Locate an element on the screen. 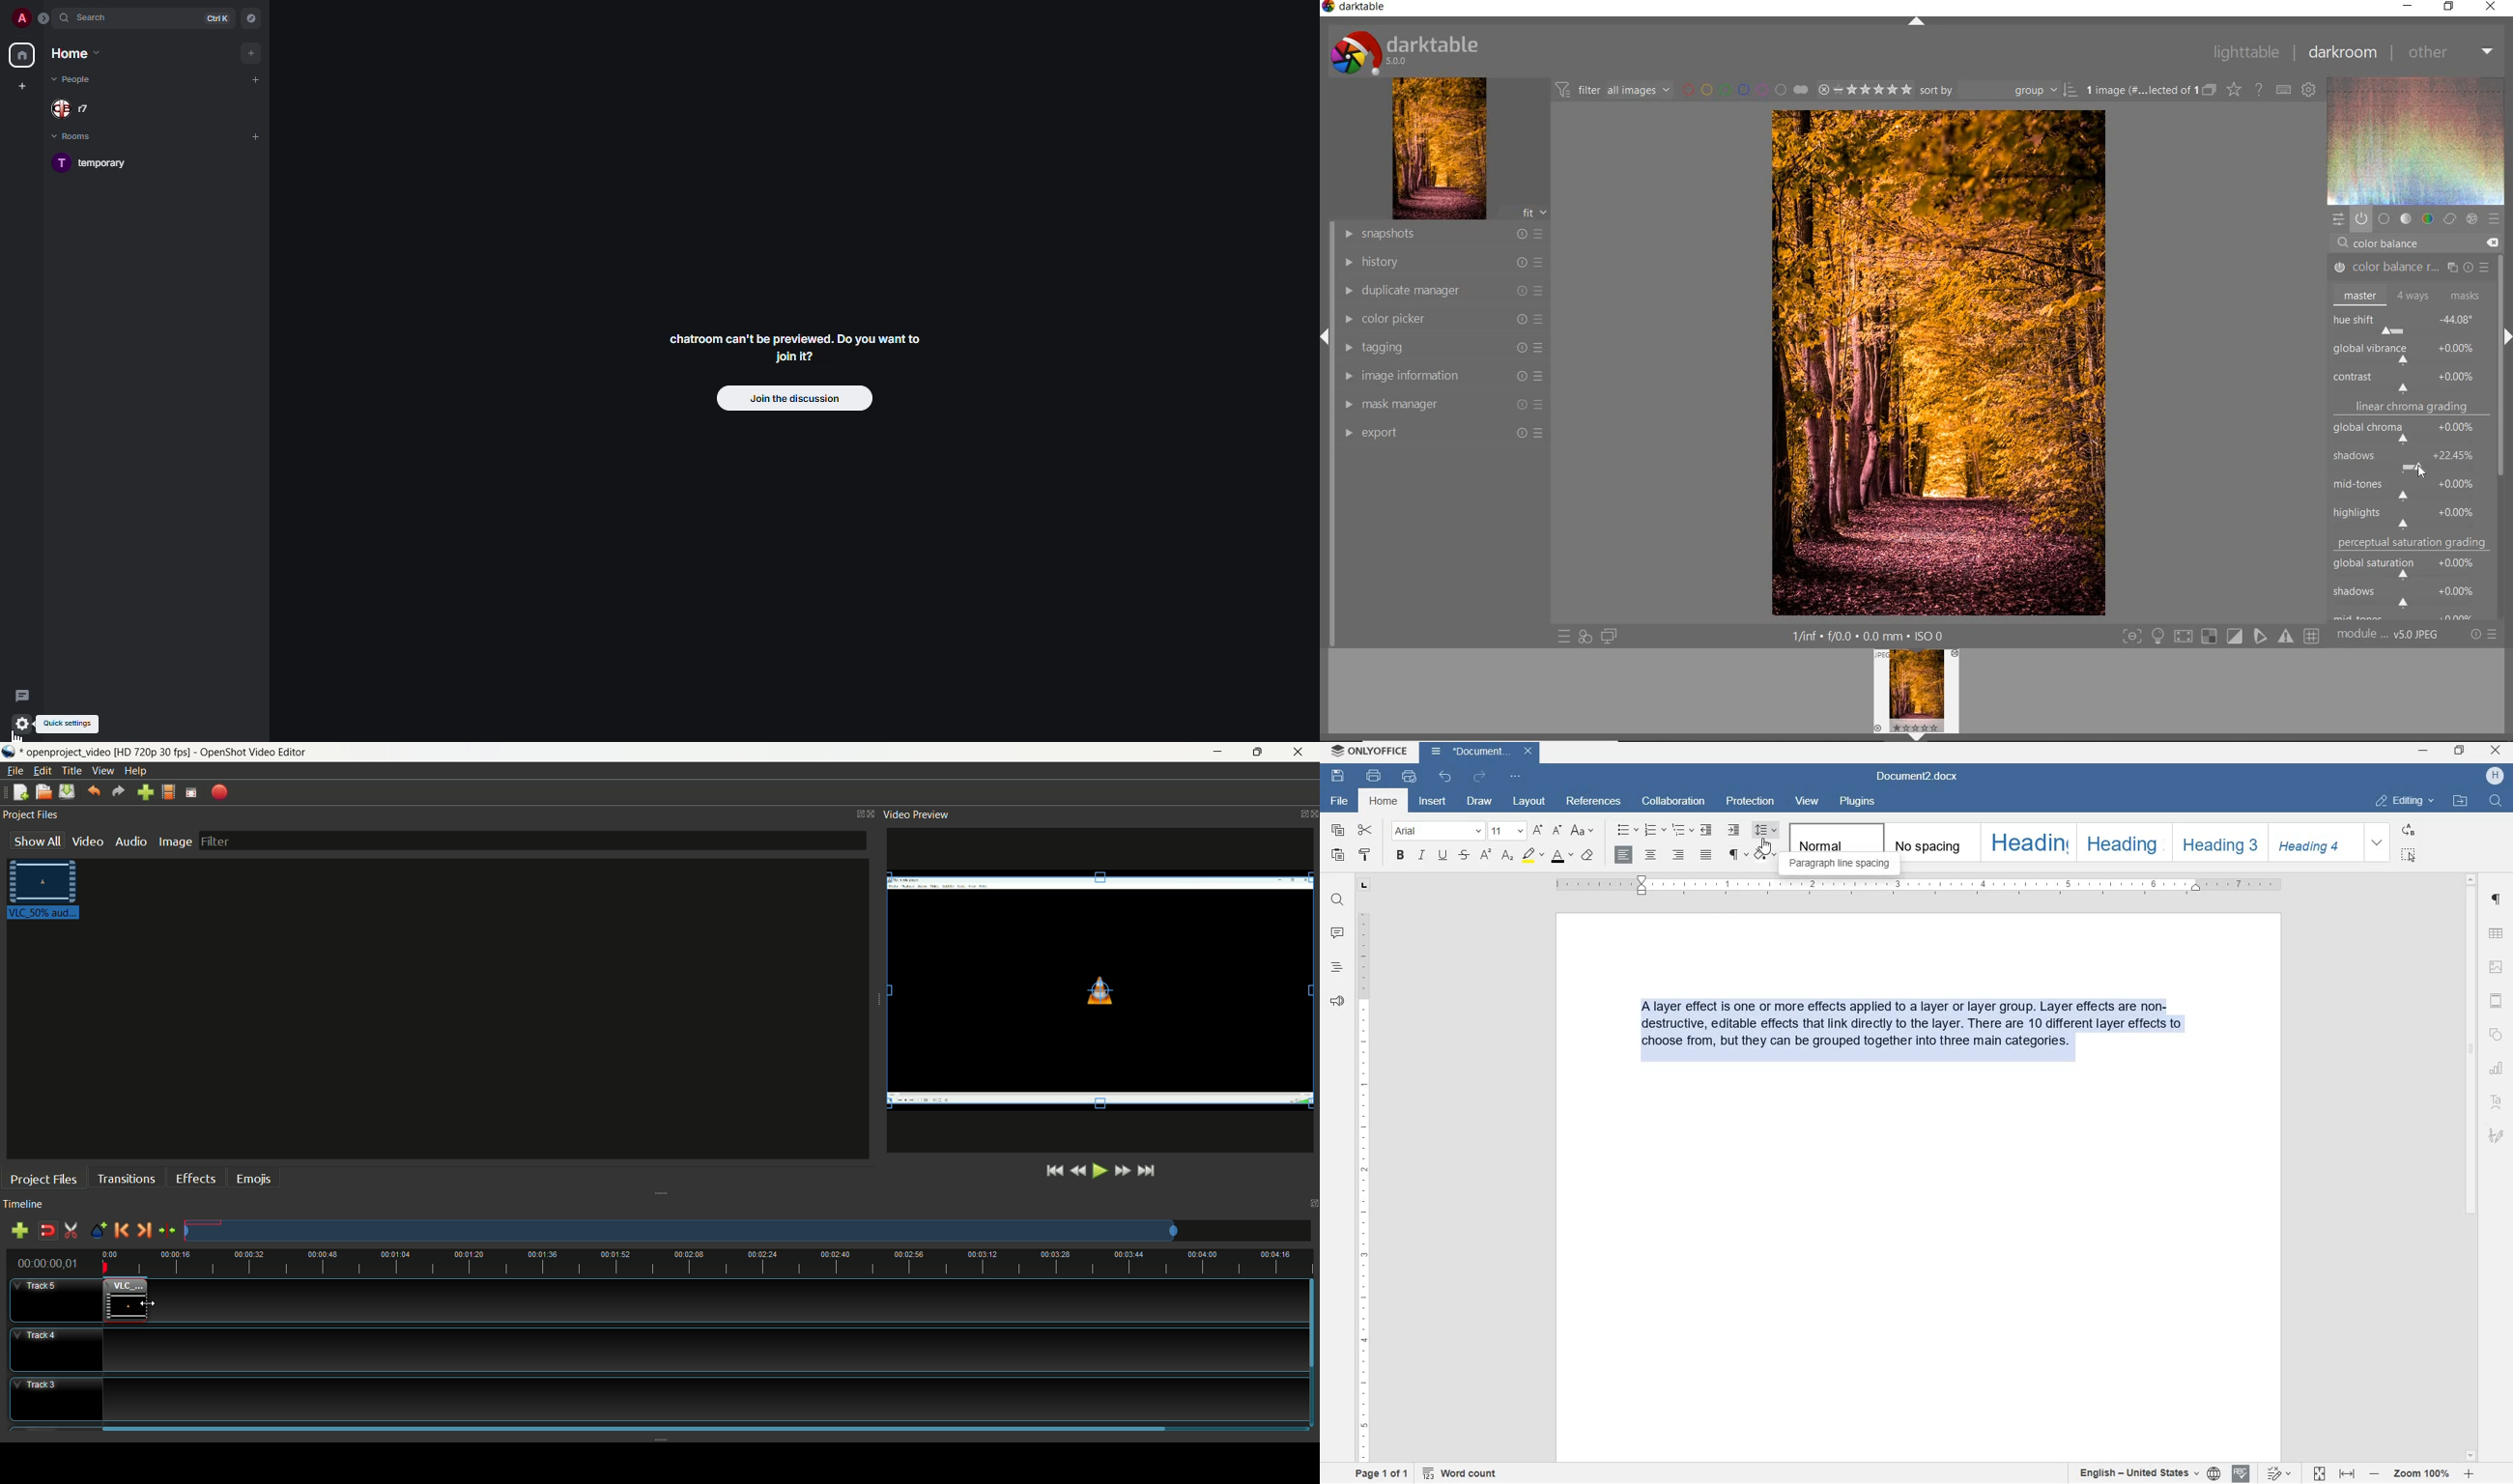  cursor is located at coordinates (1764, 849).